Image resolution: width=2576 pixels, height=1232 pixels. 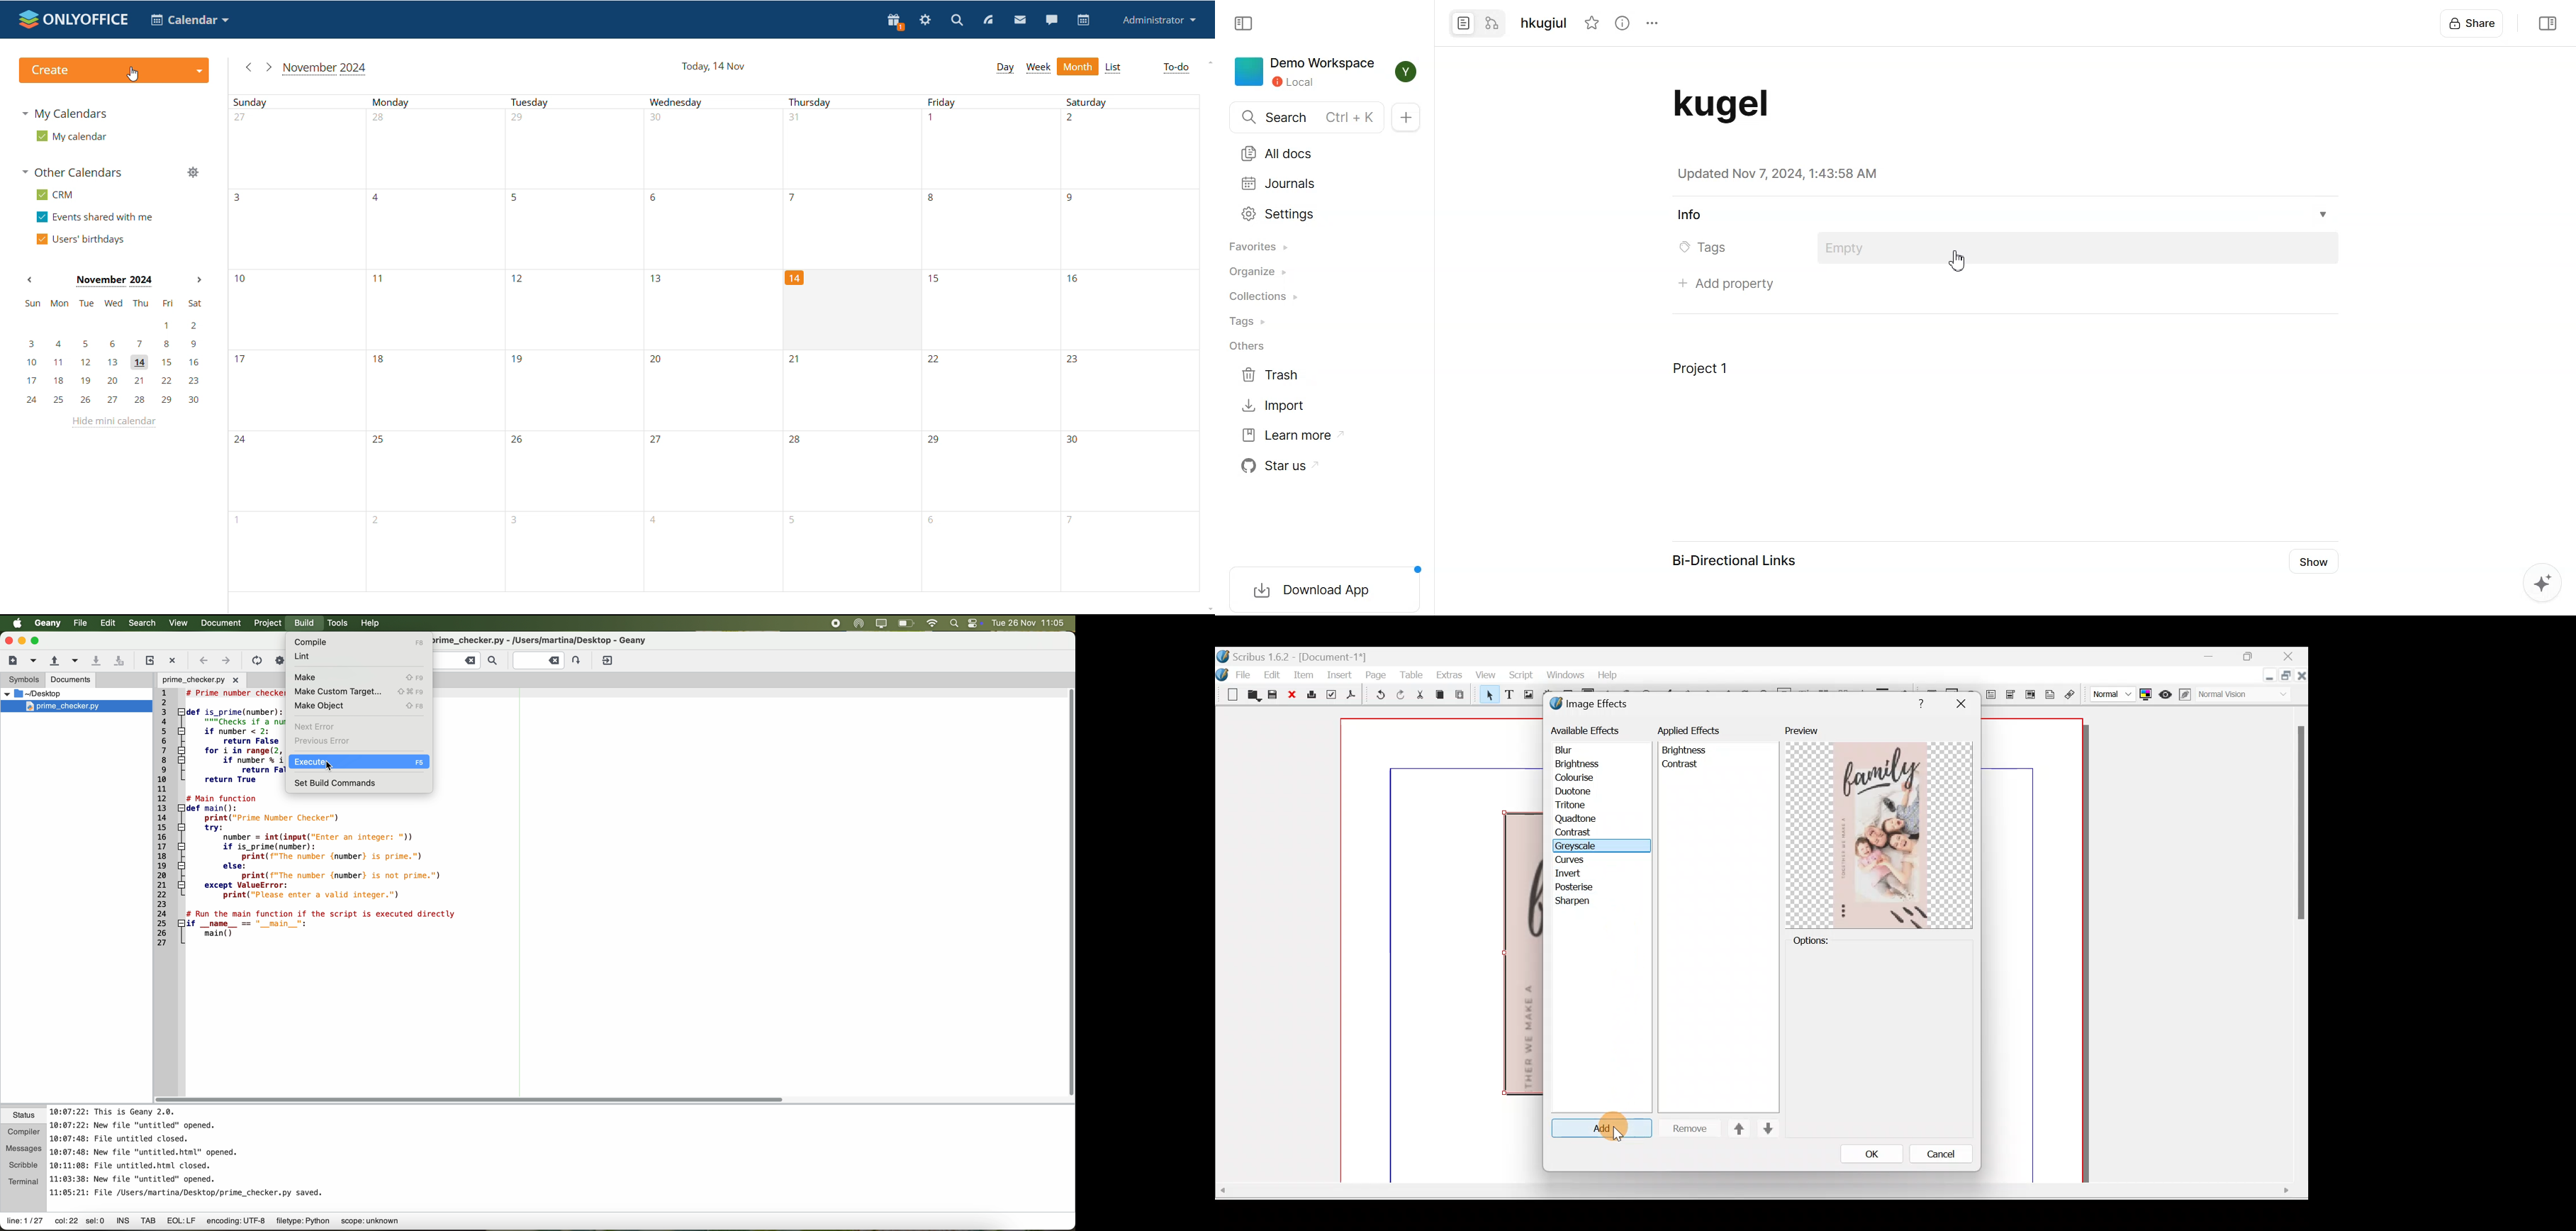 I want to click on Month on display, so click(x=114, y=281).